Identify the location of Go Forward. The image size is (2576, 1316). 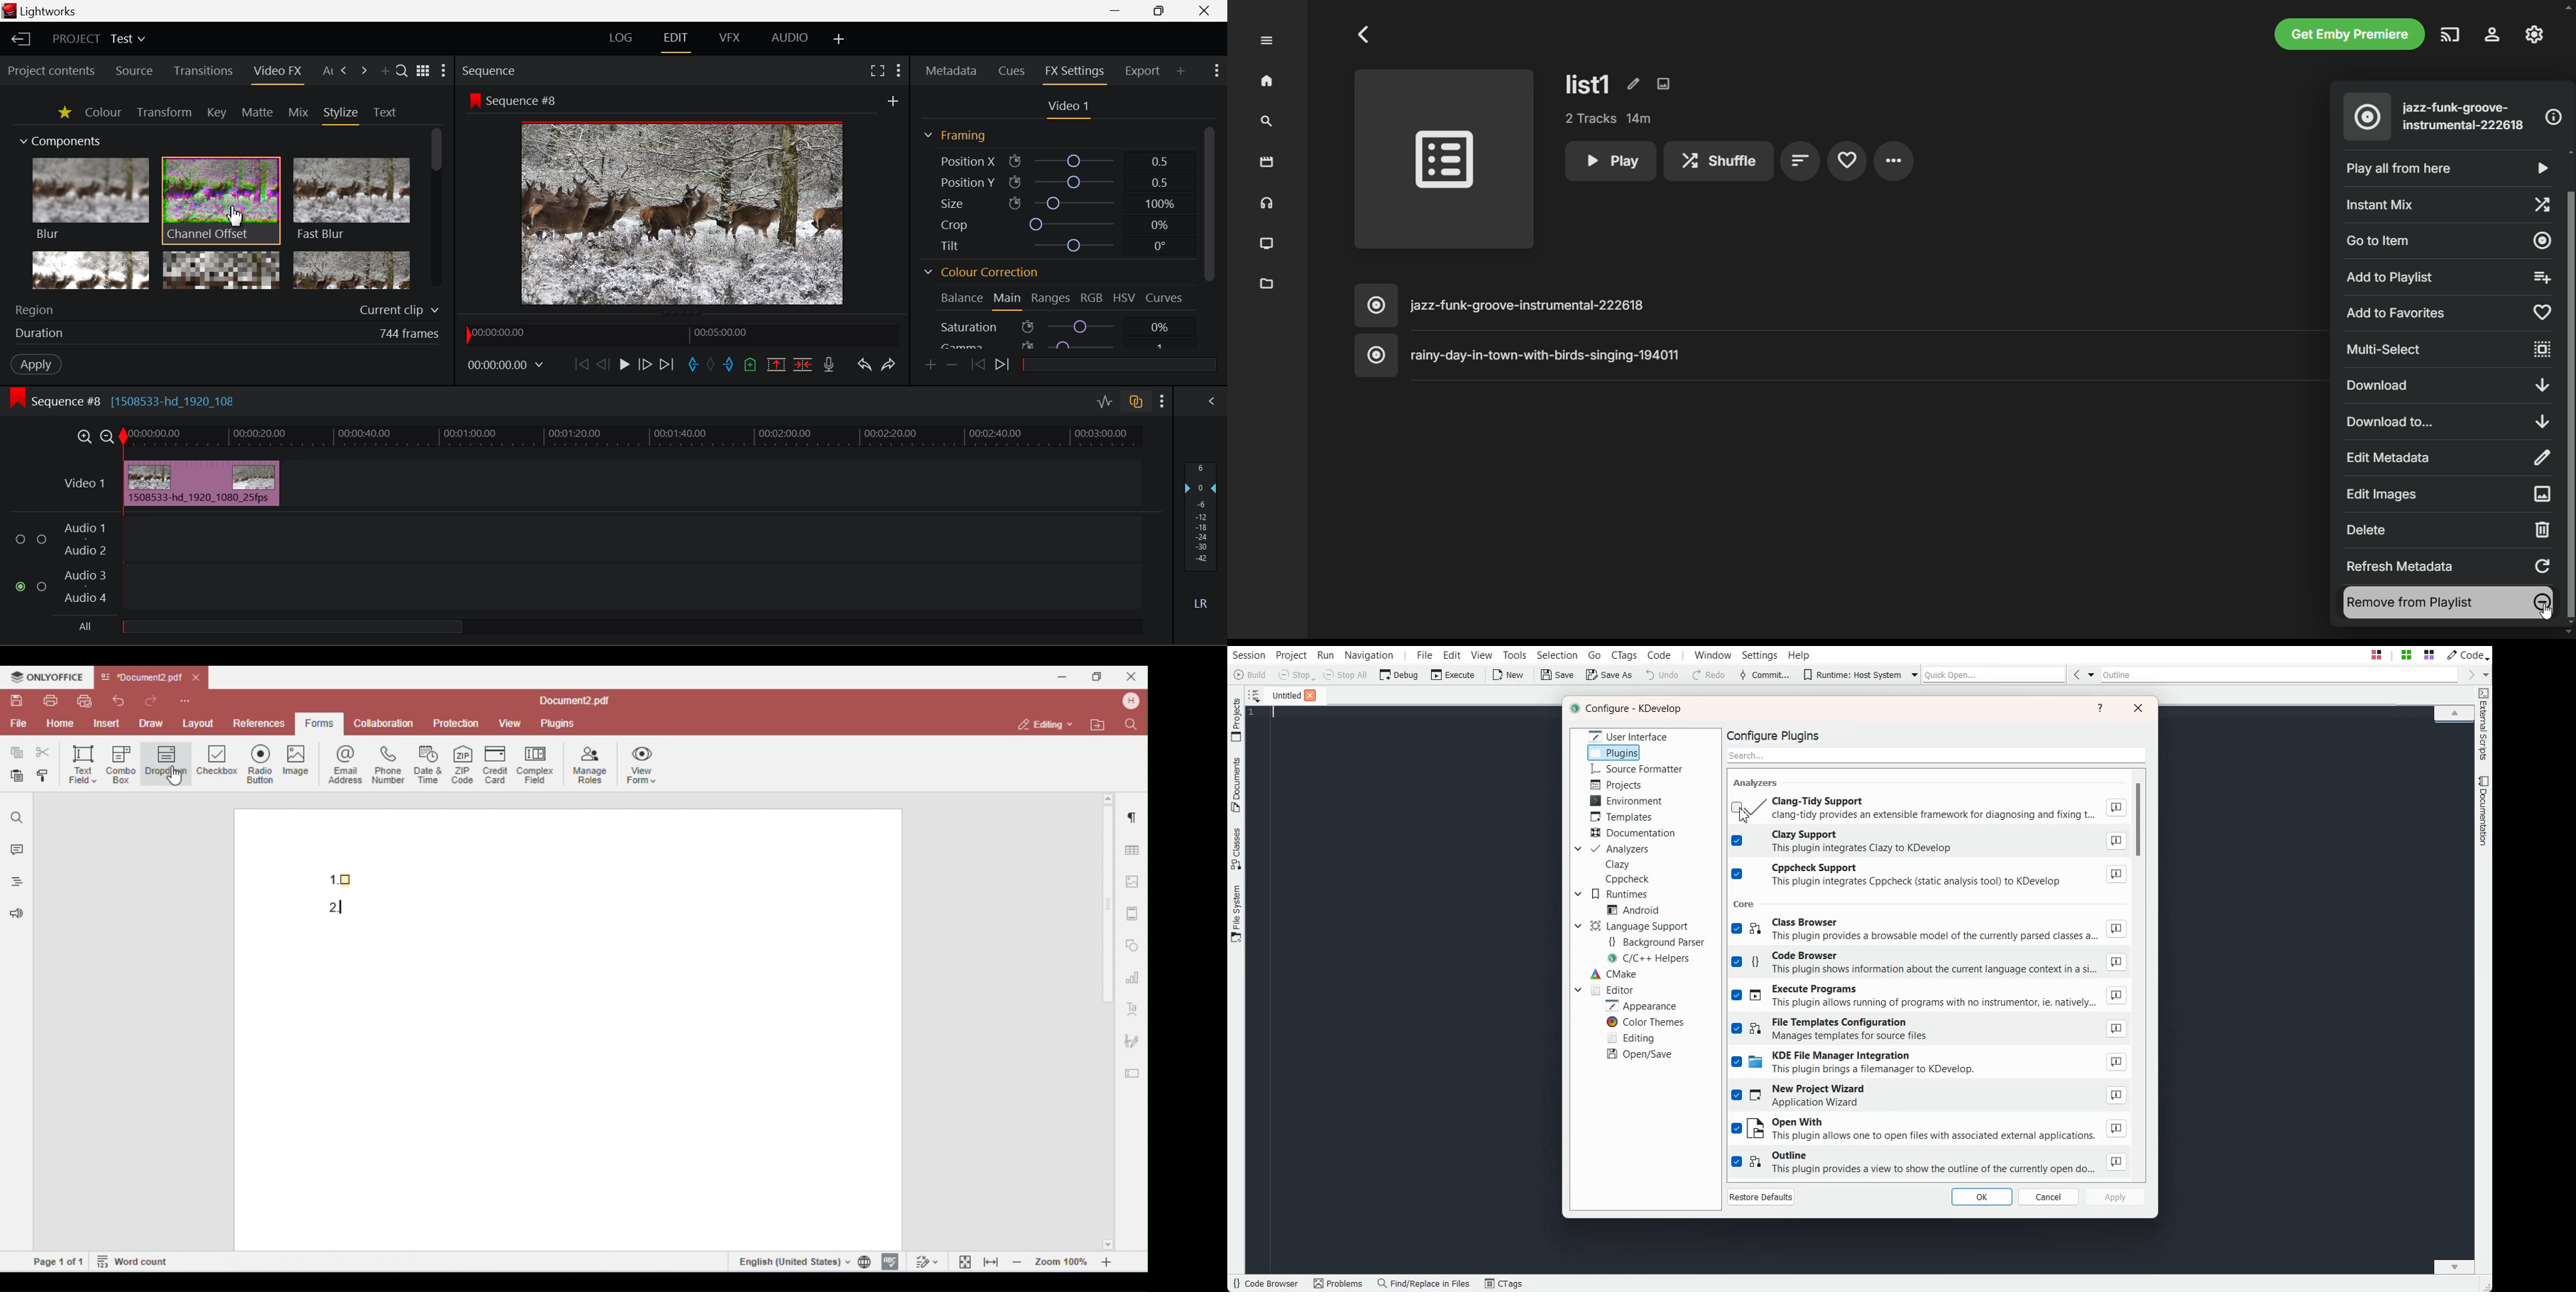
(646, 366).